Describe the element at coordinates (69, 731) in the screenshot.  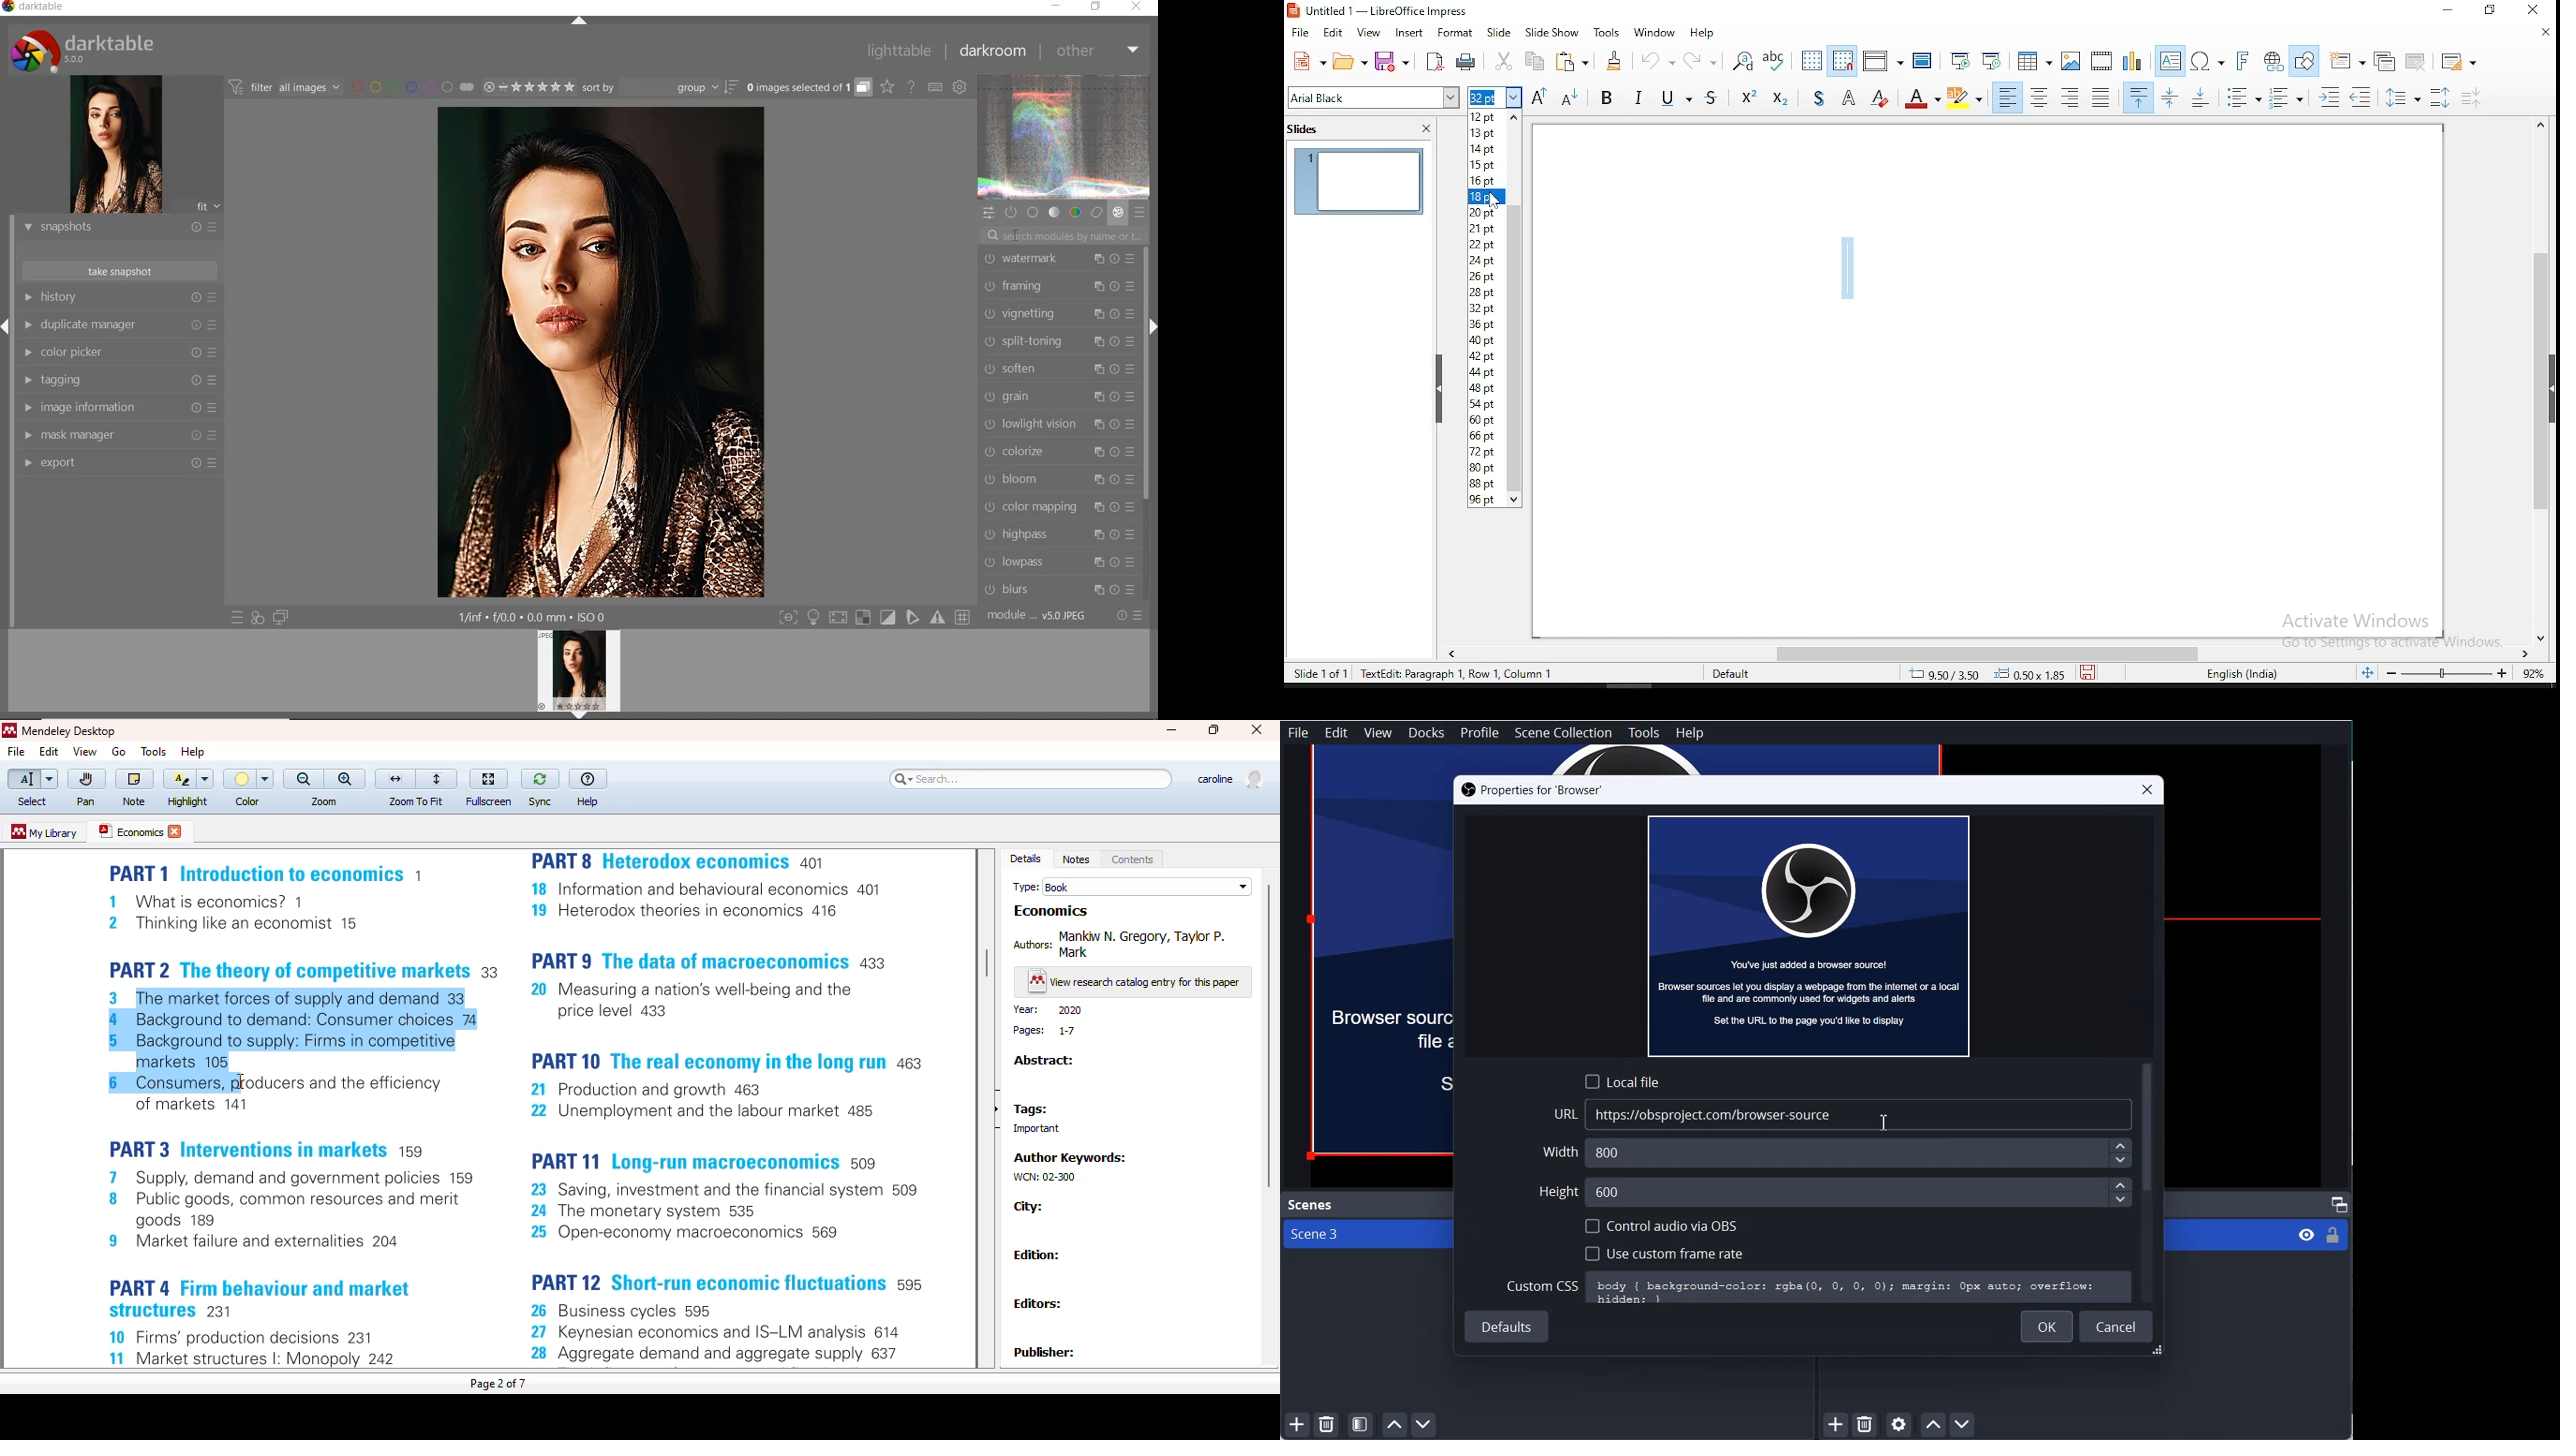
I see `mendeley desktop` at that location.